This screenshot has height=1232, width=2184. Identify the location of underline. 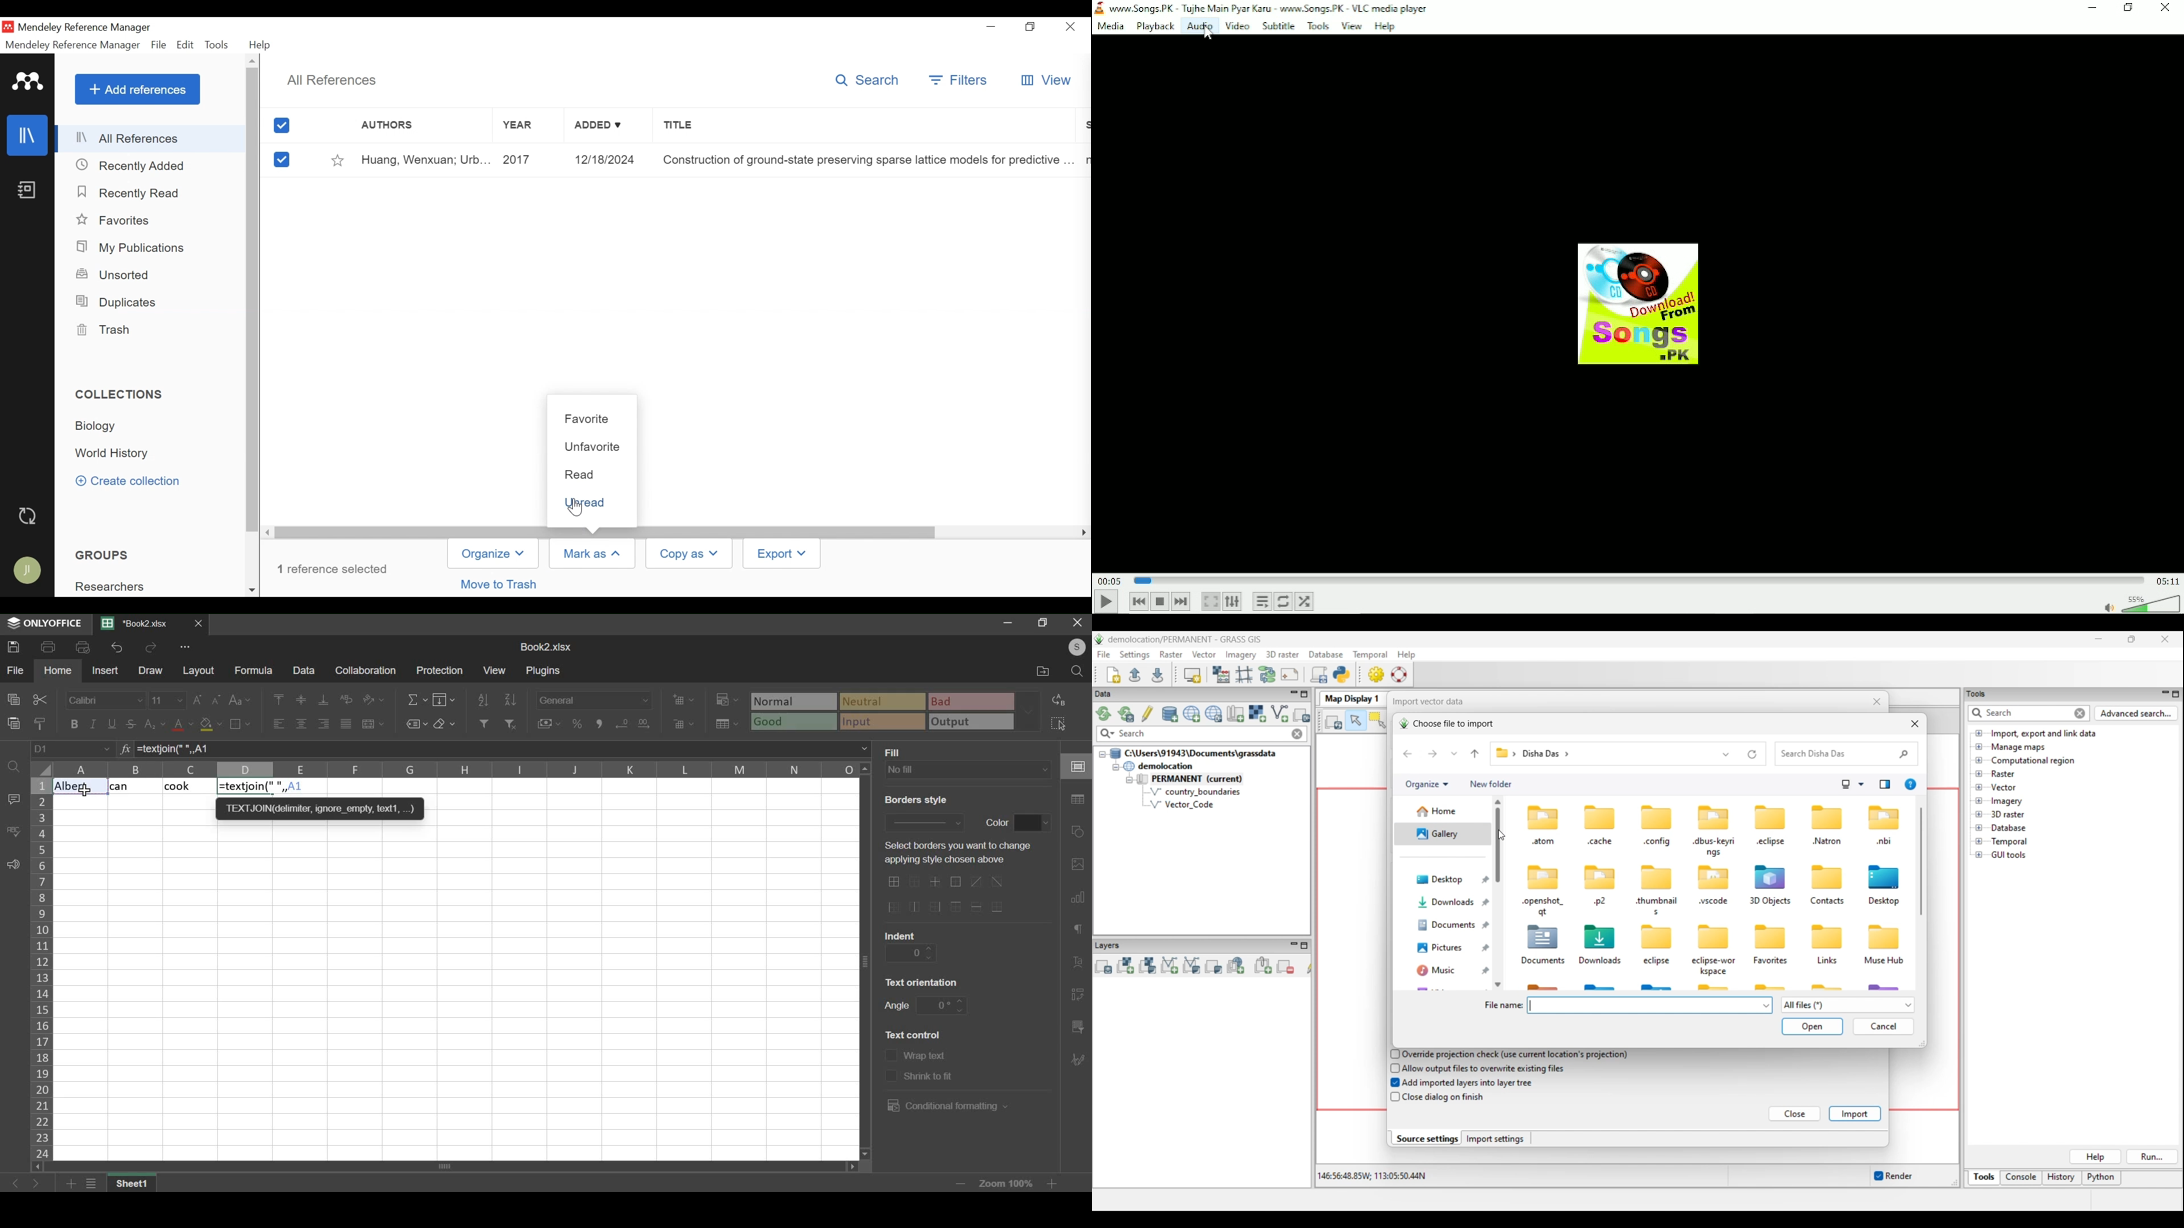
(113, 724).